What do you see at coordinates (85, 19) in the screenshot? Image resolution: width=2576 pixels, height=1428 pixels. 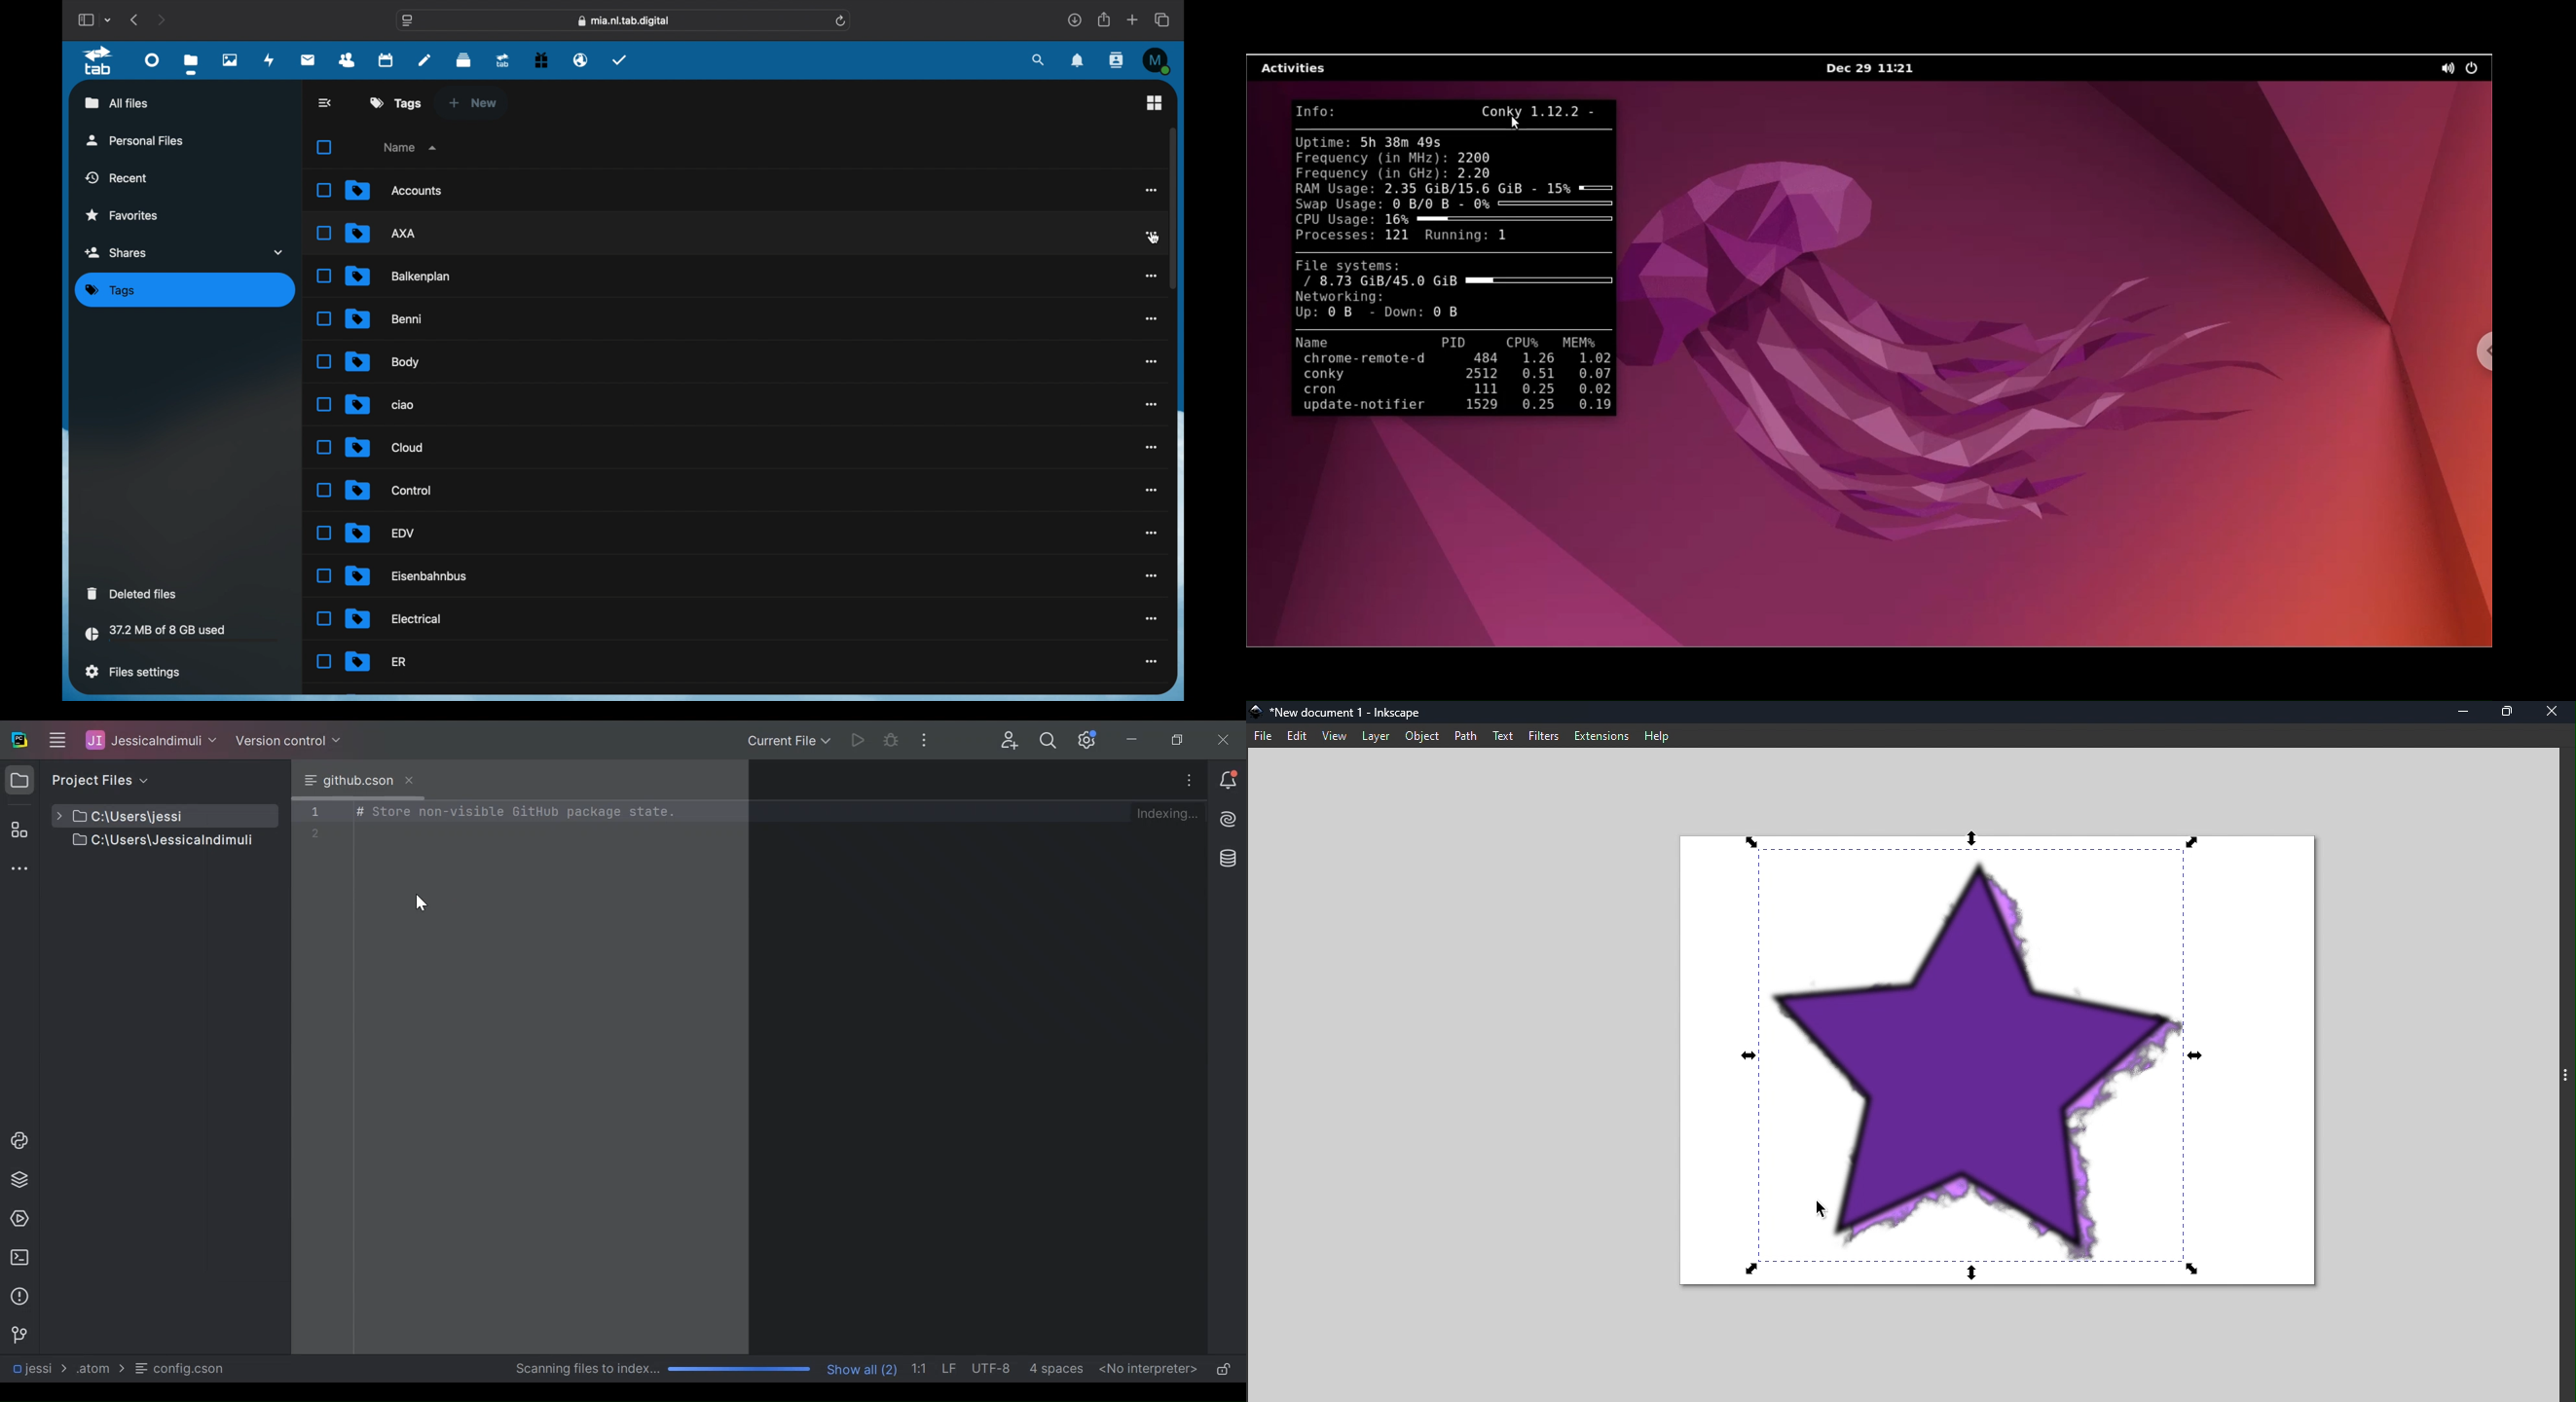 I see `show sidebar` at bounding box center [85, 19].